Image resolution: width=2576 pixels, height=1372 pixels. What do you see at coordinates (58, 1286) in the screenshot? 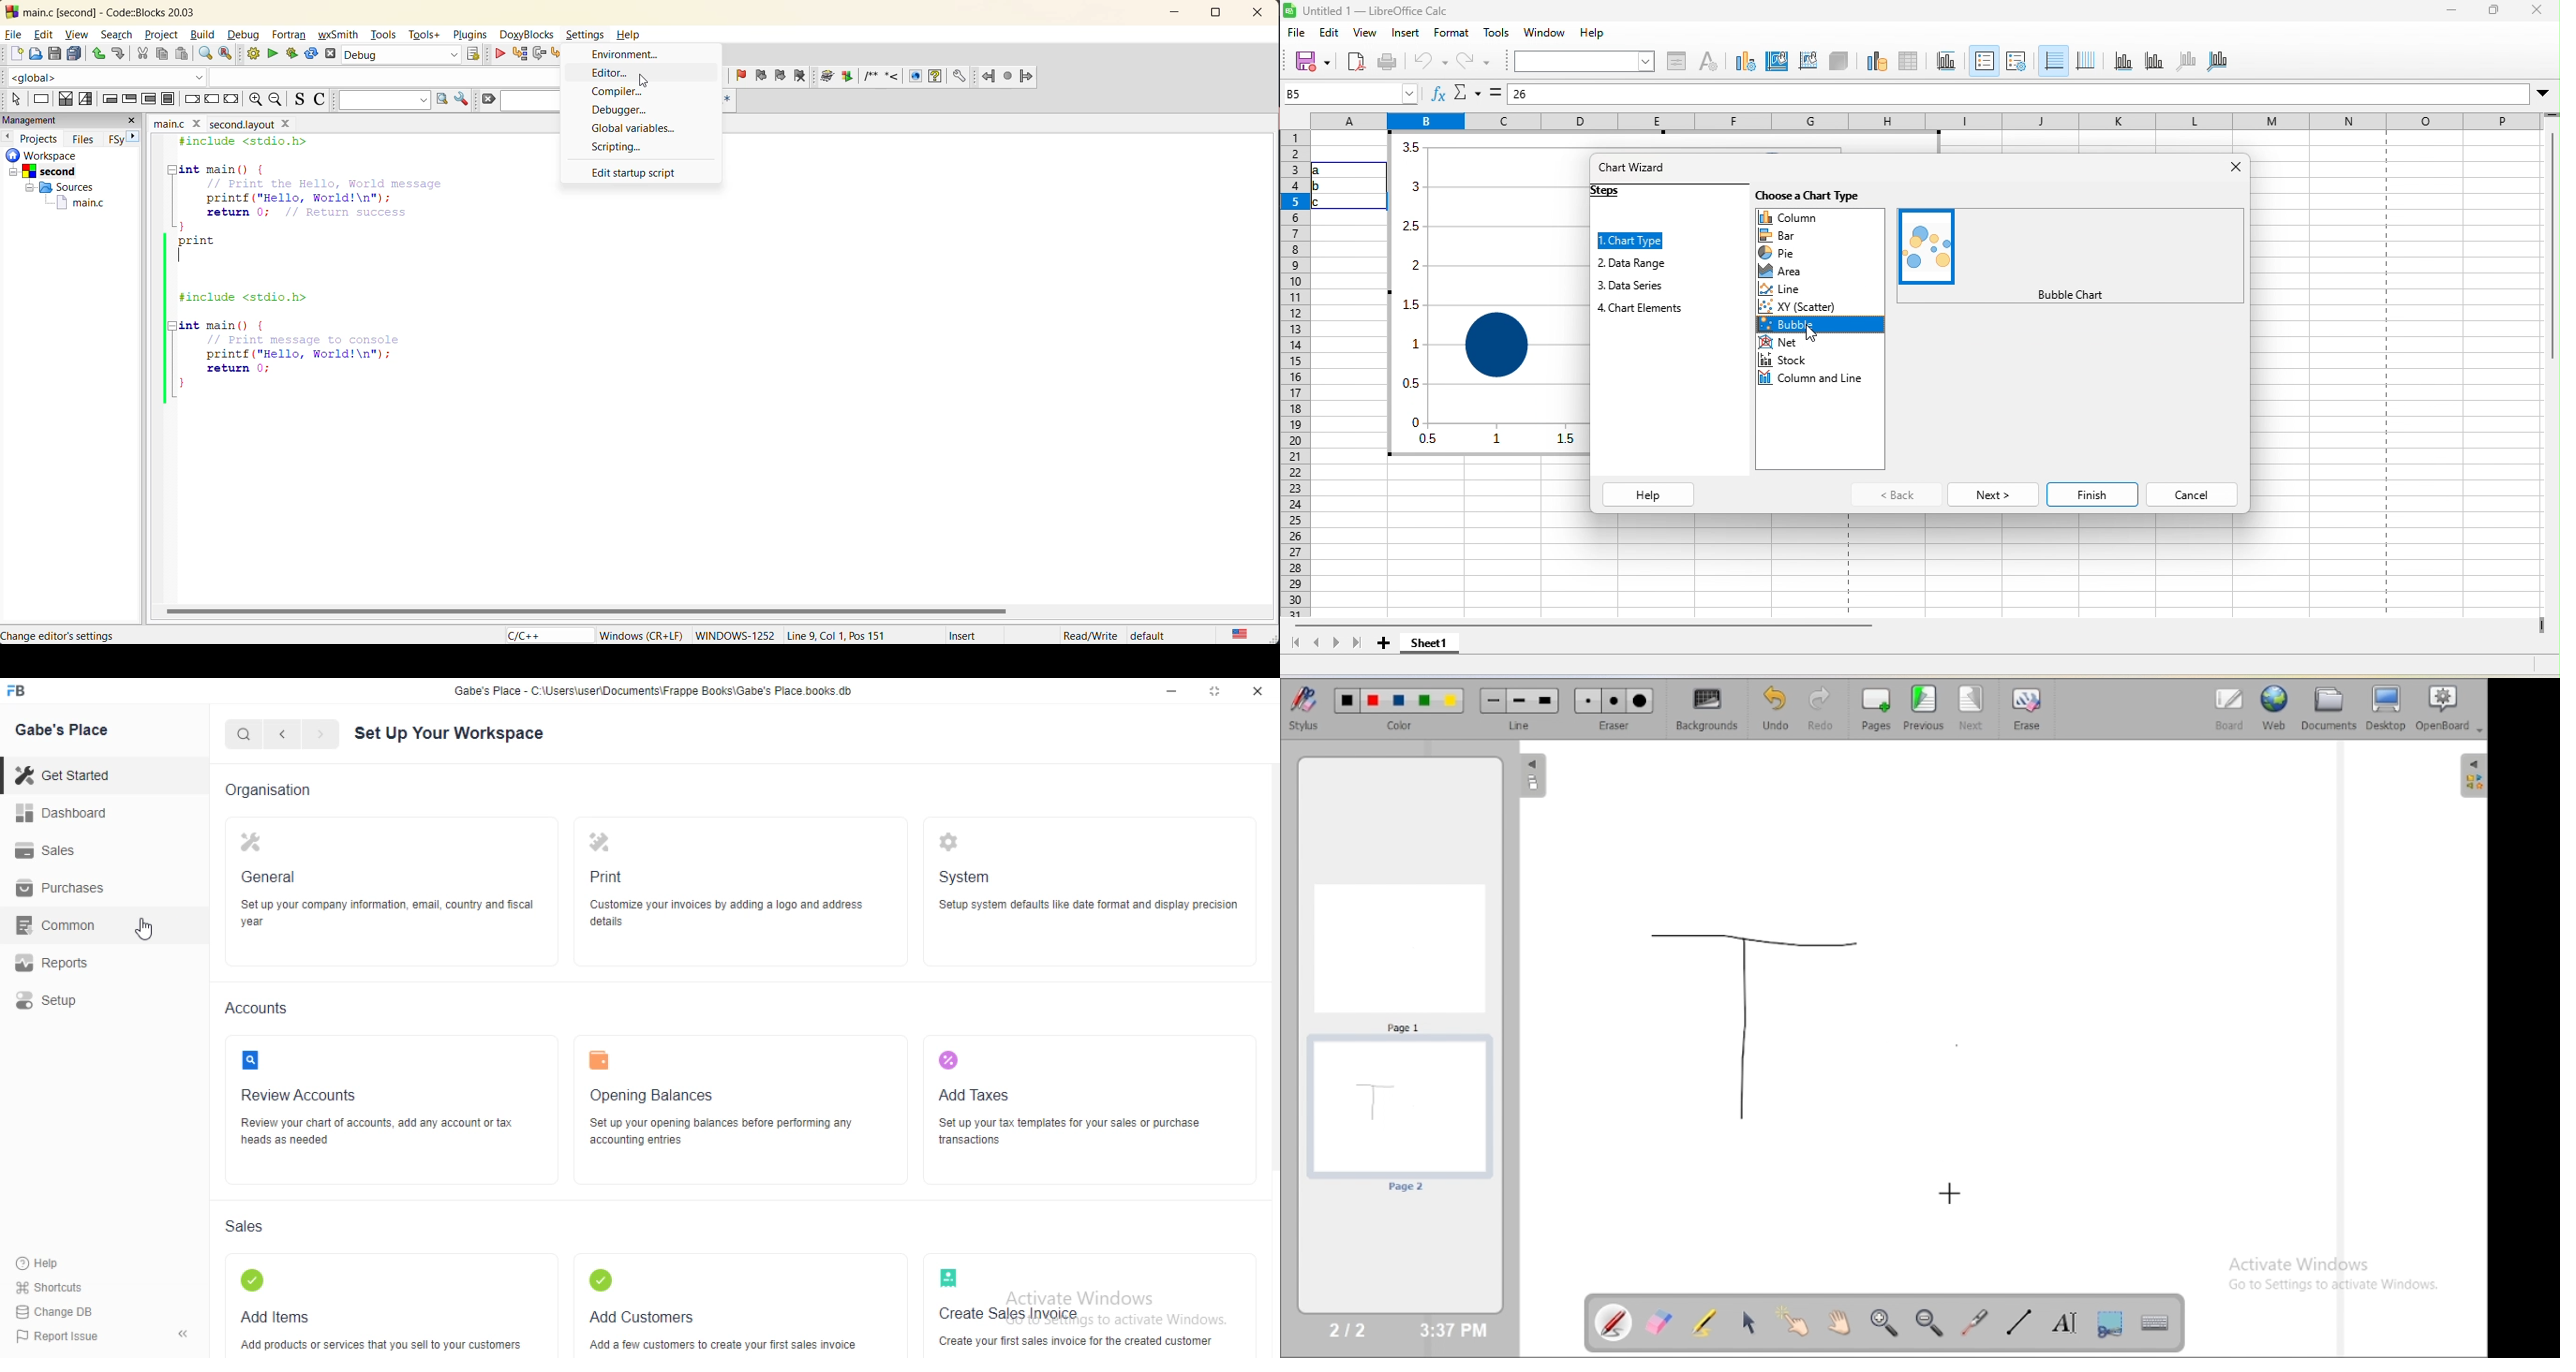
I see `‘Shortcuts` at bounding box center [58, 1286].